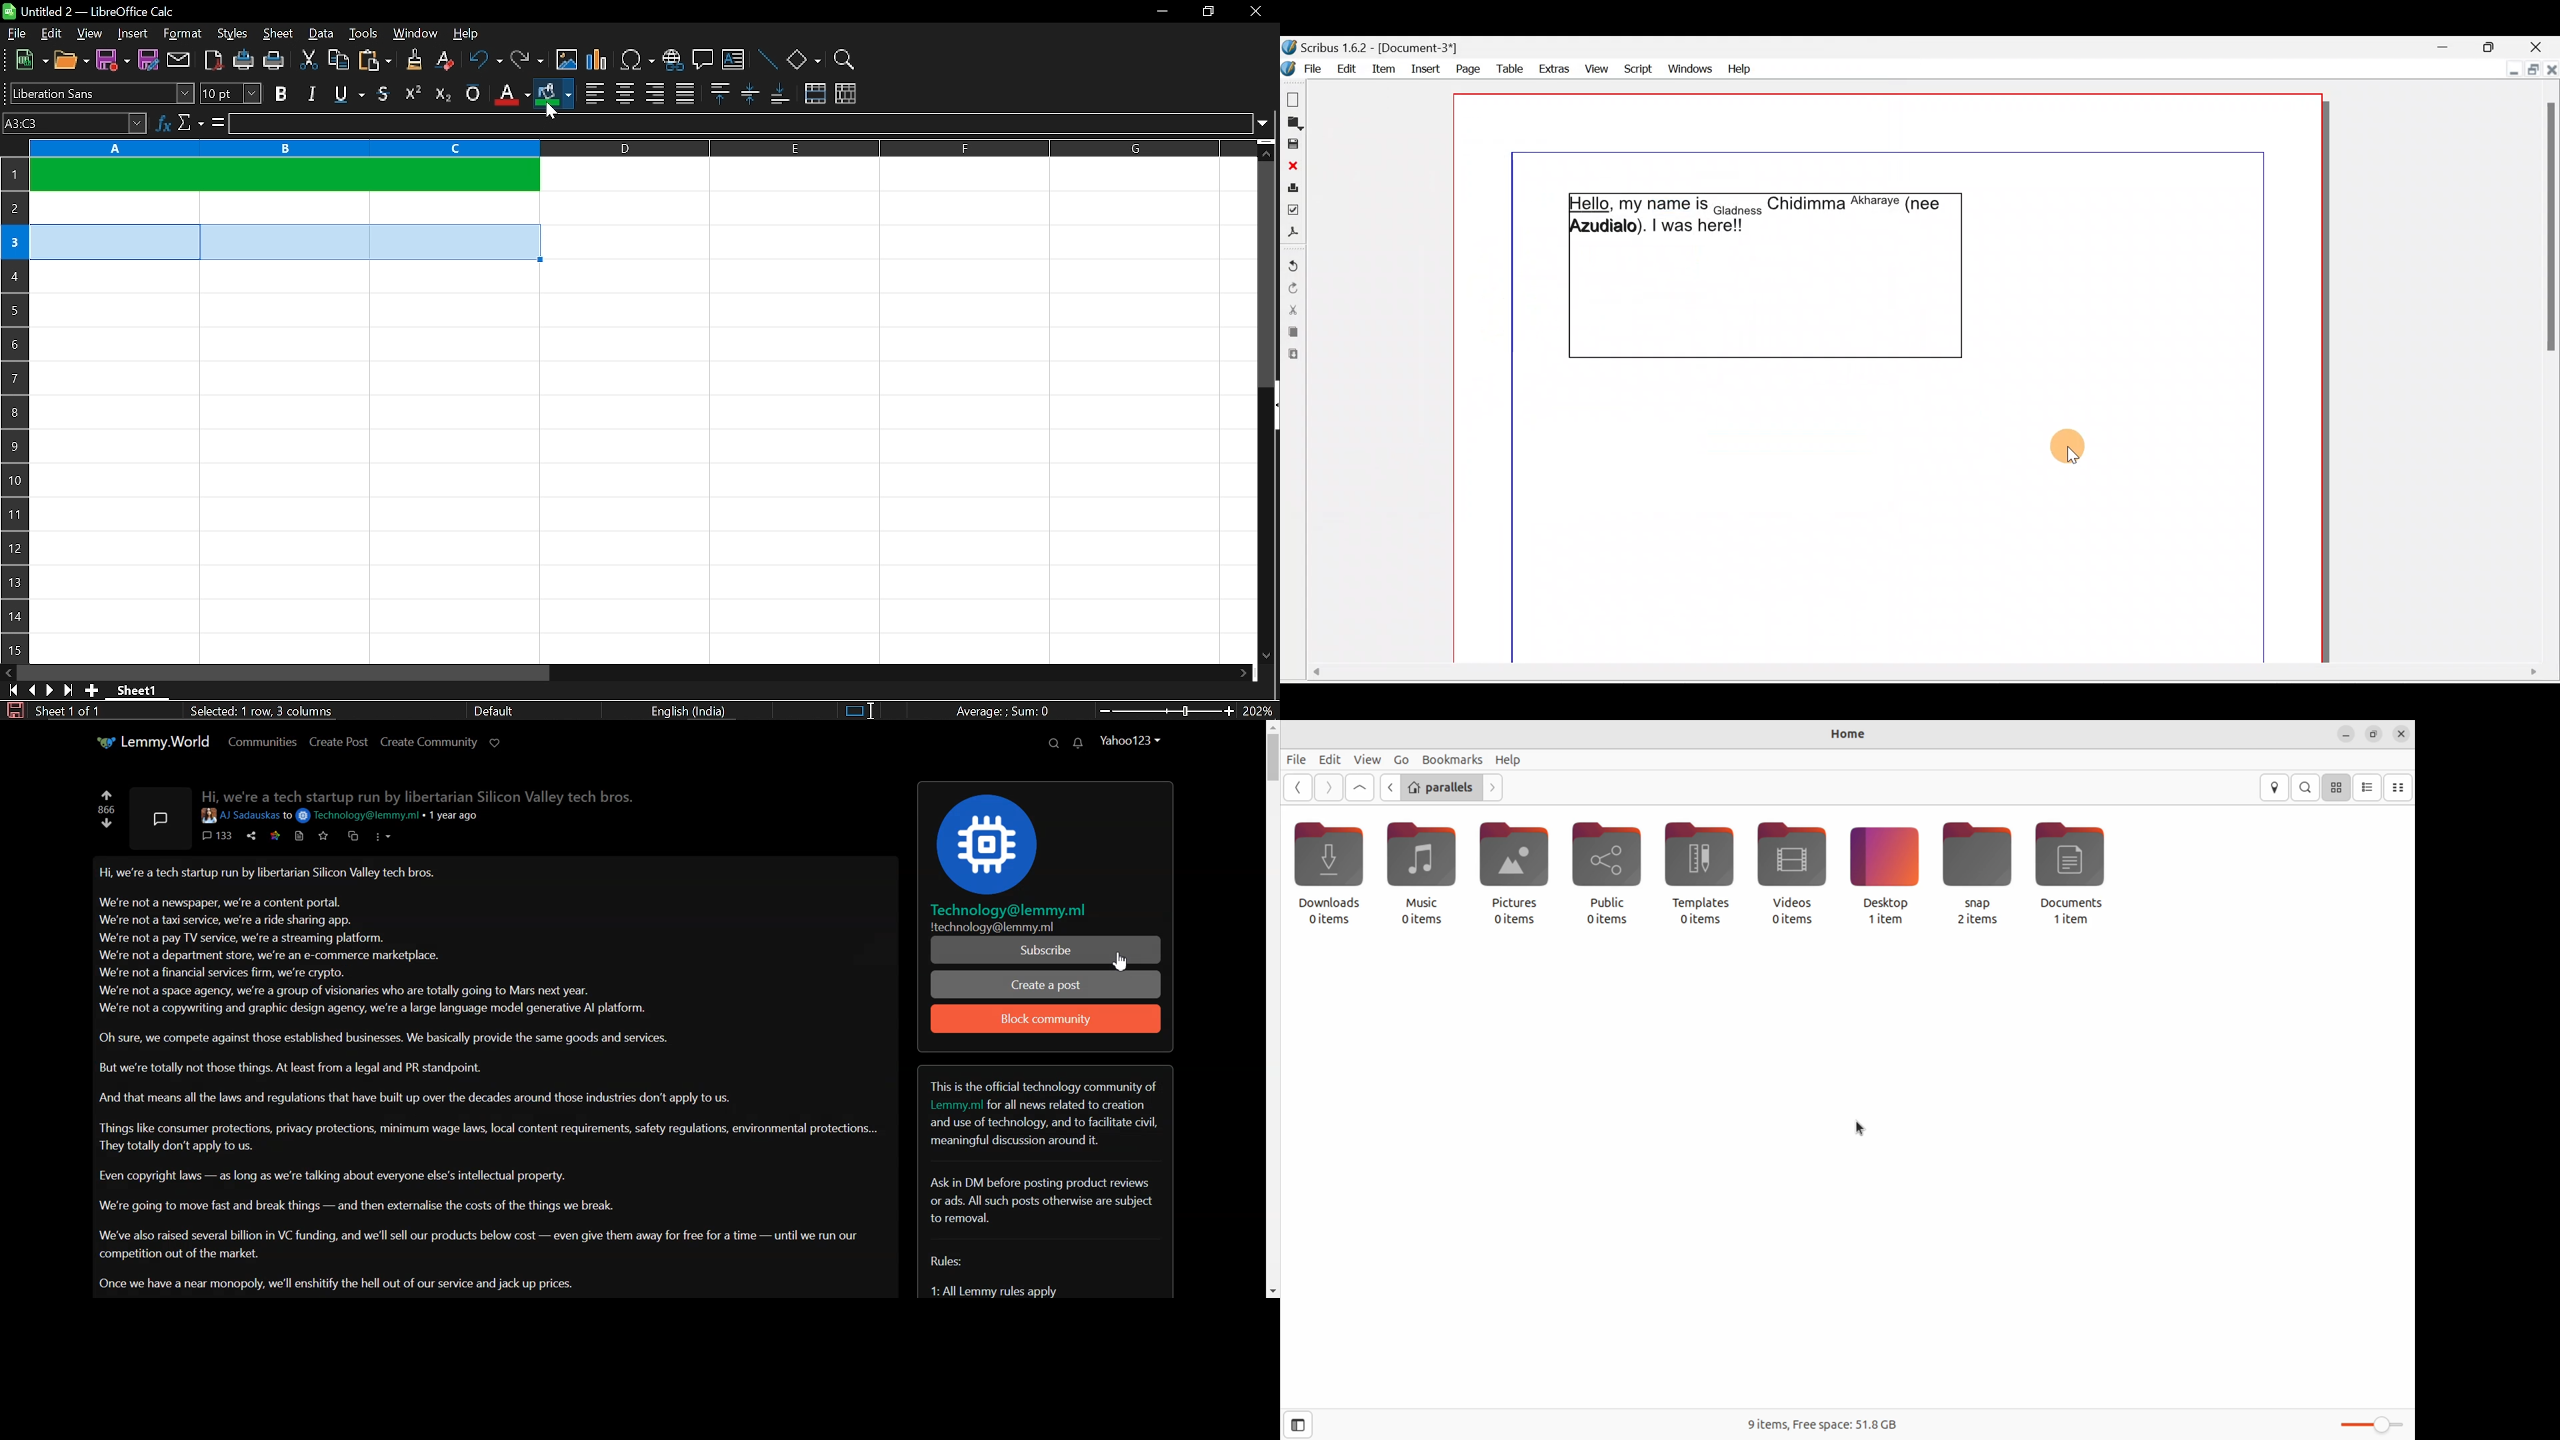 The height and width of the screenshot is (1456, 2576). What do you see at coordinates (1924, 203) in the screenshot?
I see `(nee` at bounding box center [1924, 203].